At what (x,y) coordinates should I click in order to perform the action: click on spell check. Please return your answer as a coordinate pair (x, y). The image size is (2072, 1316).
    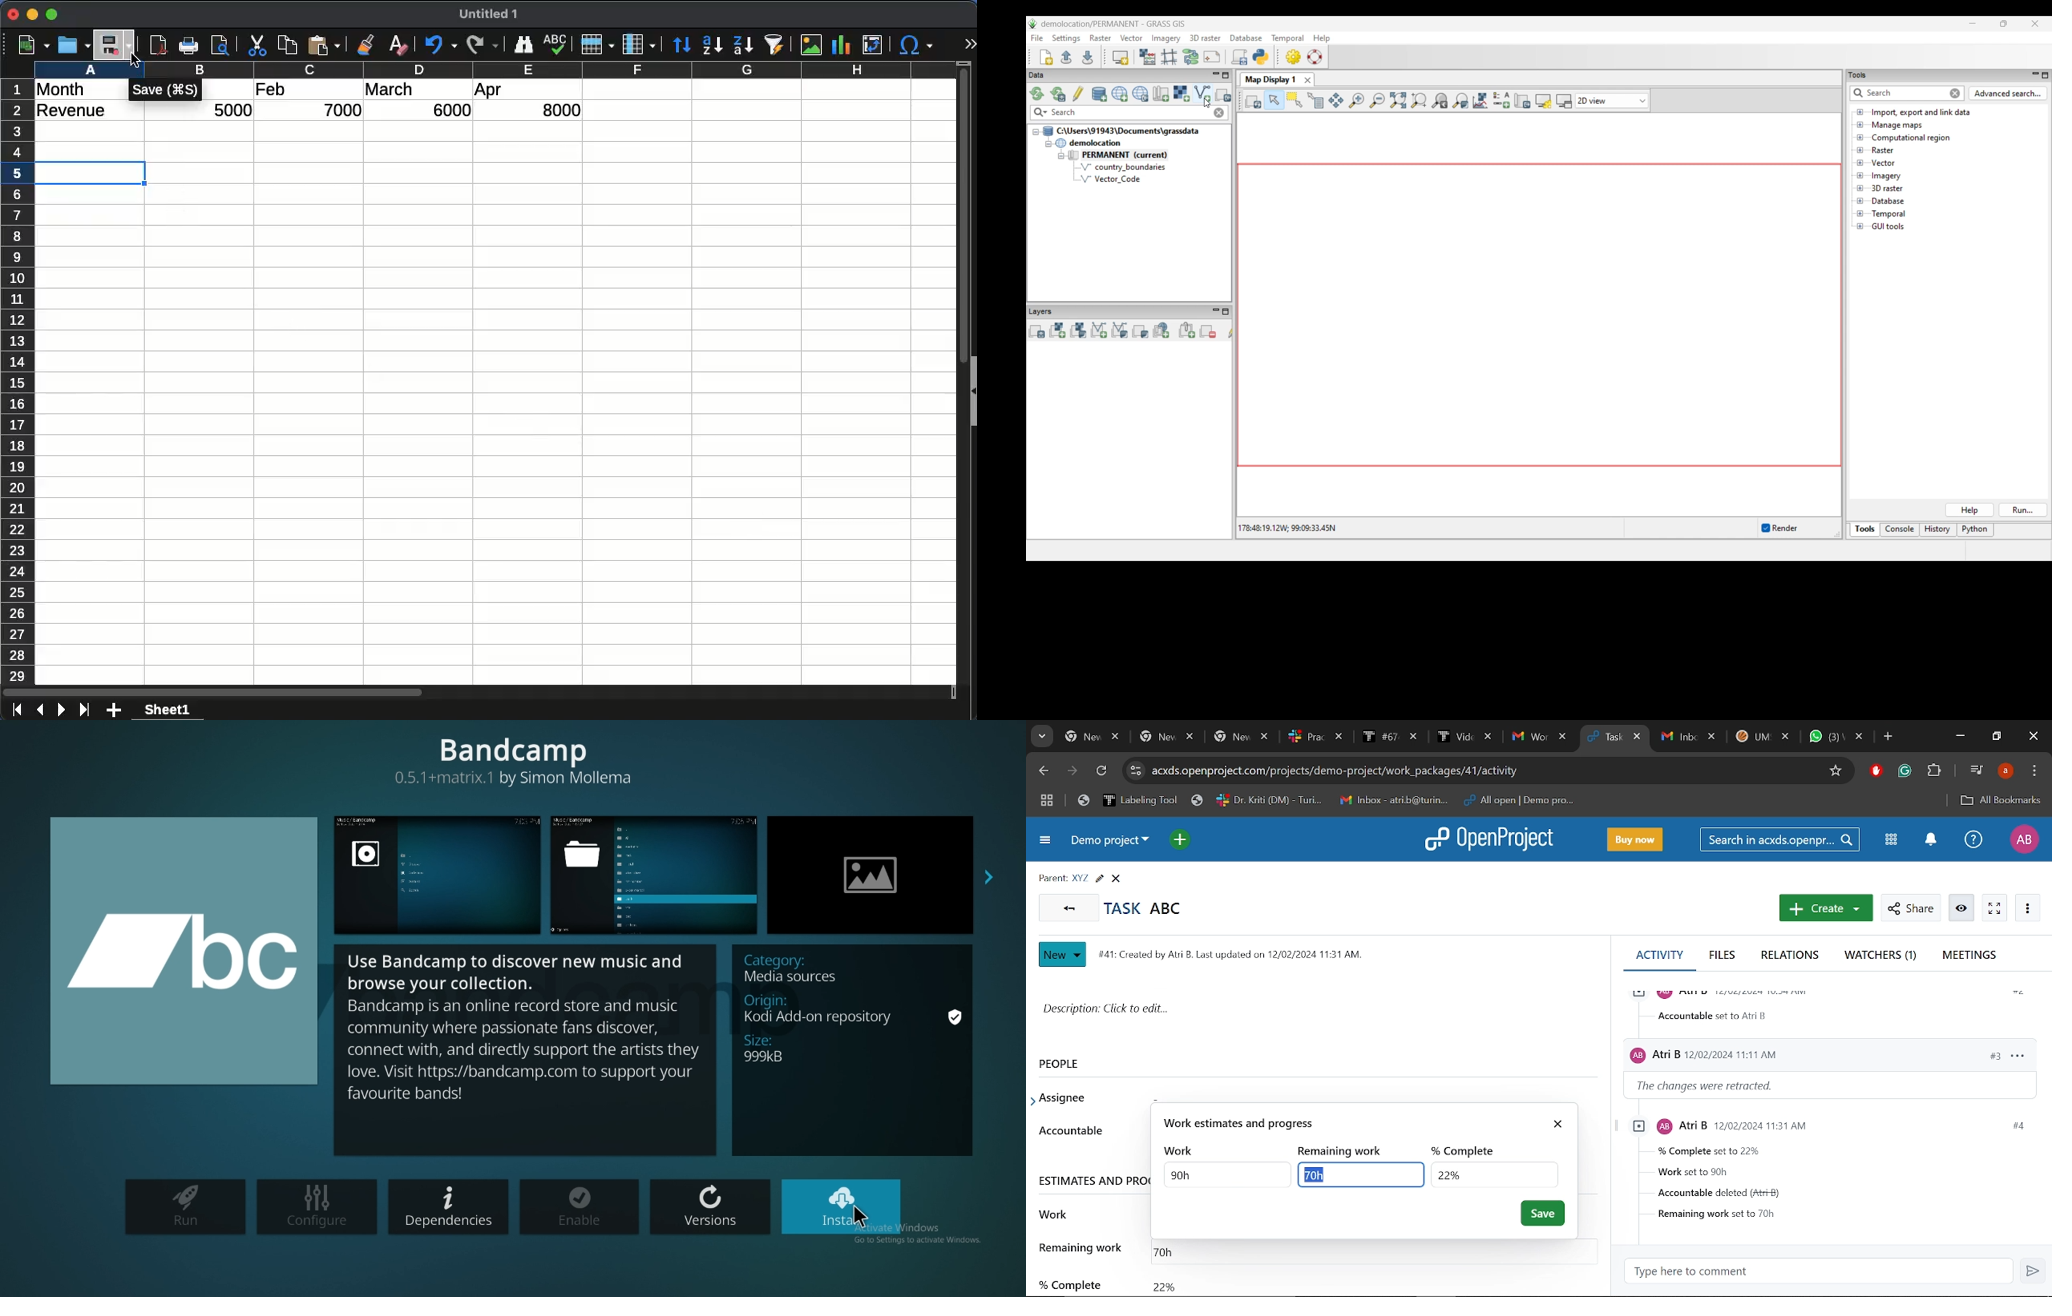
    Looking at the image, I should click on (556, 46).